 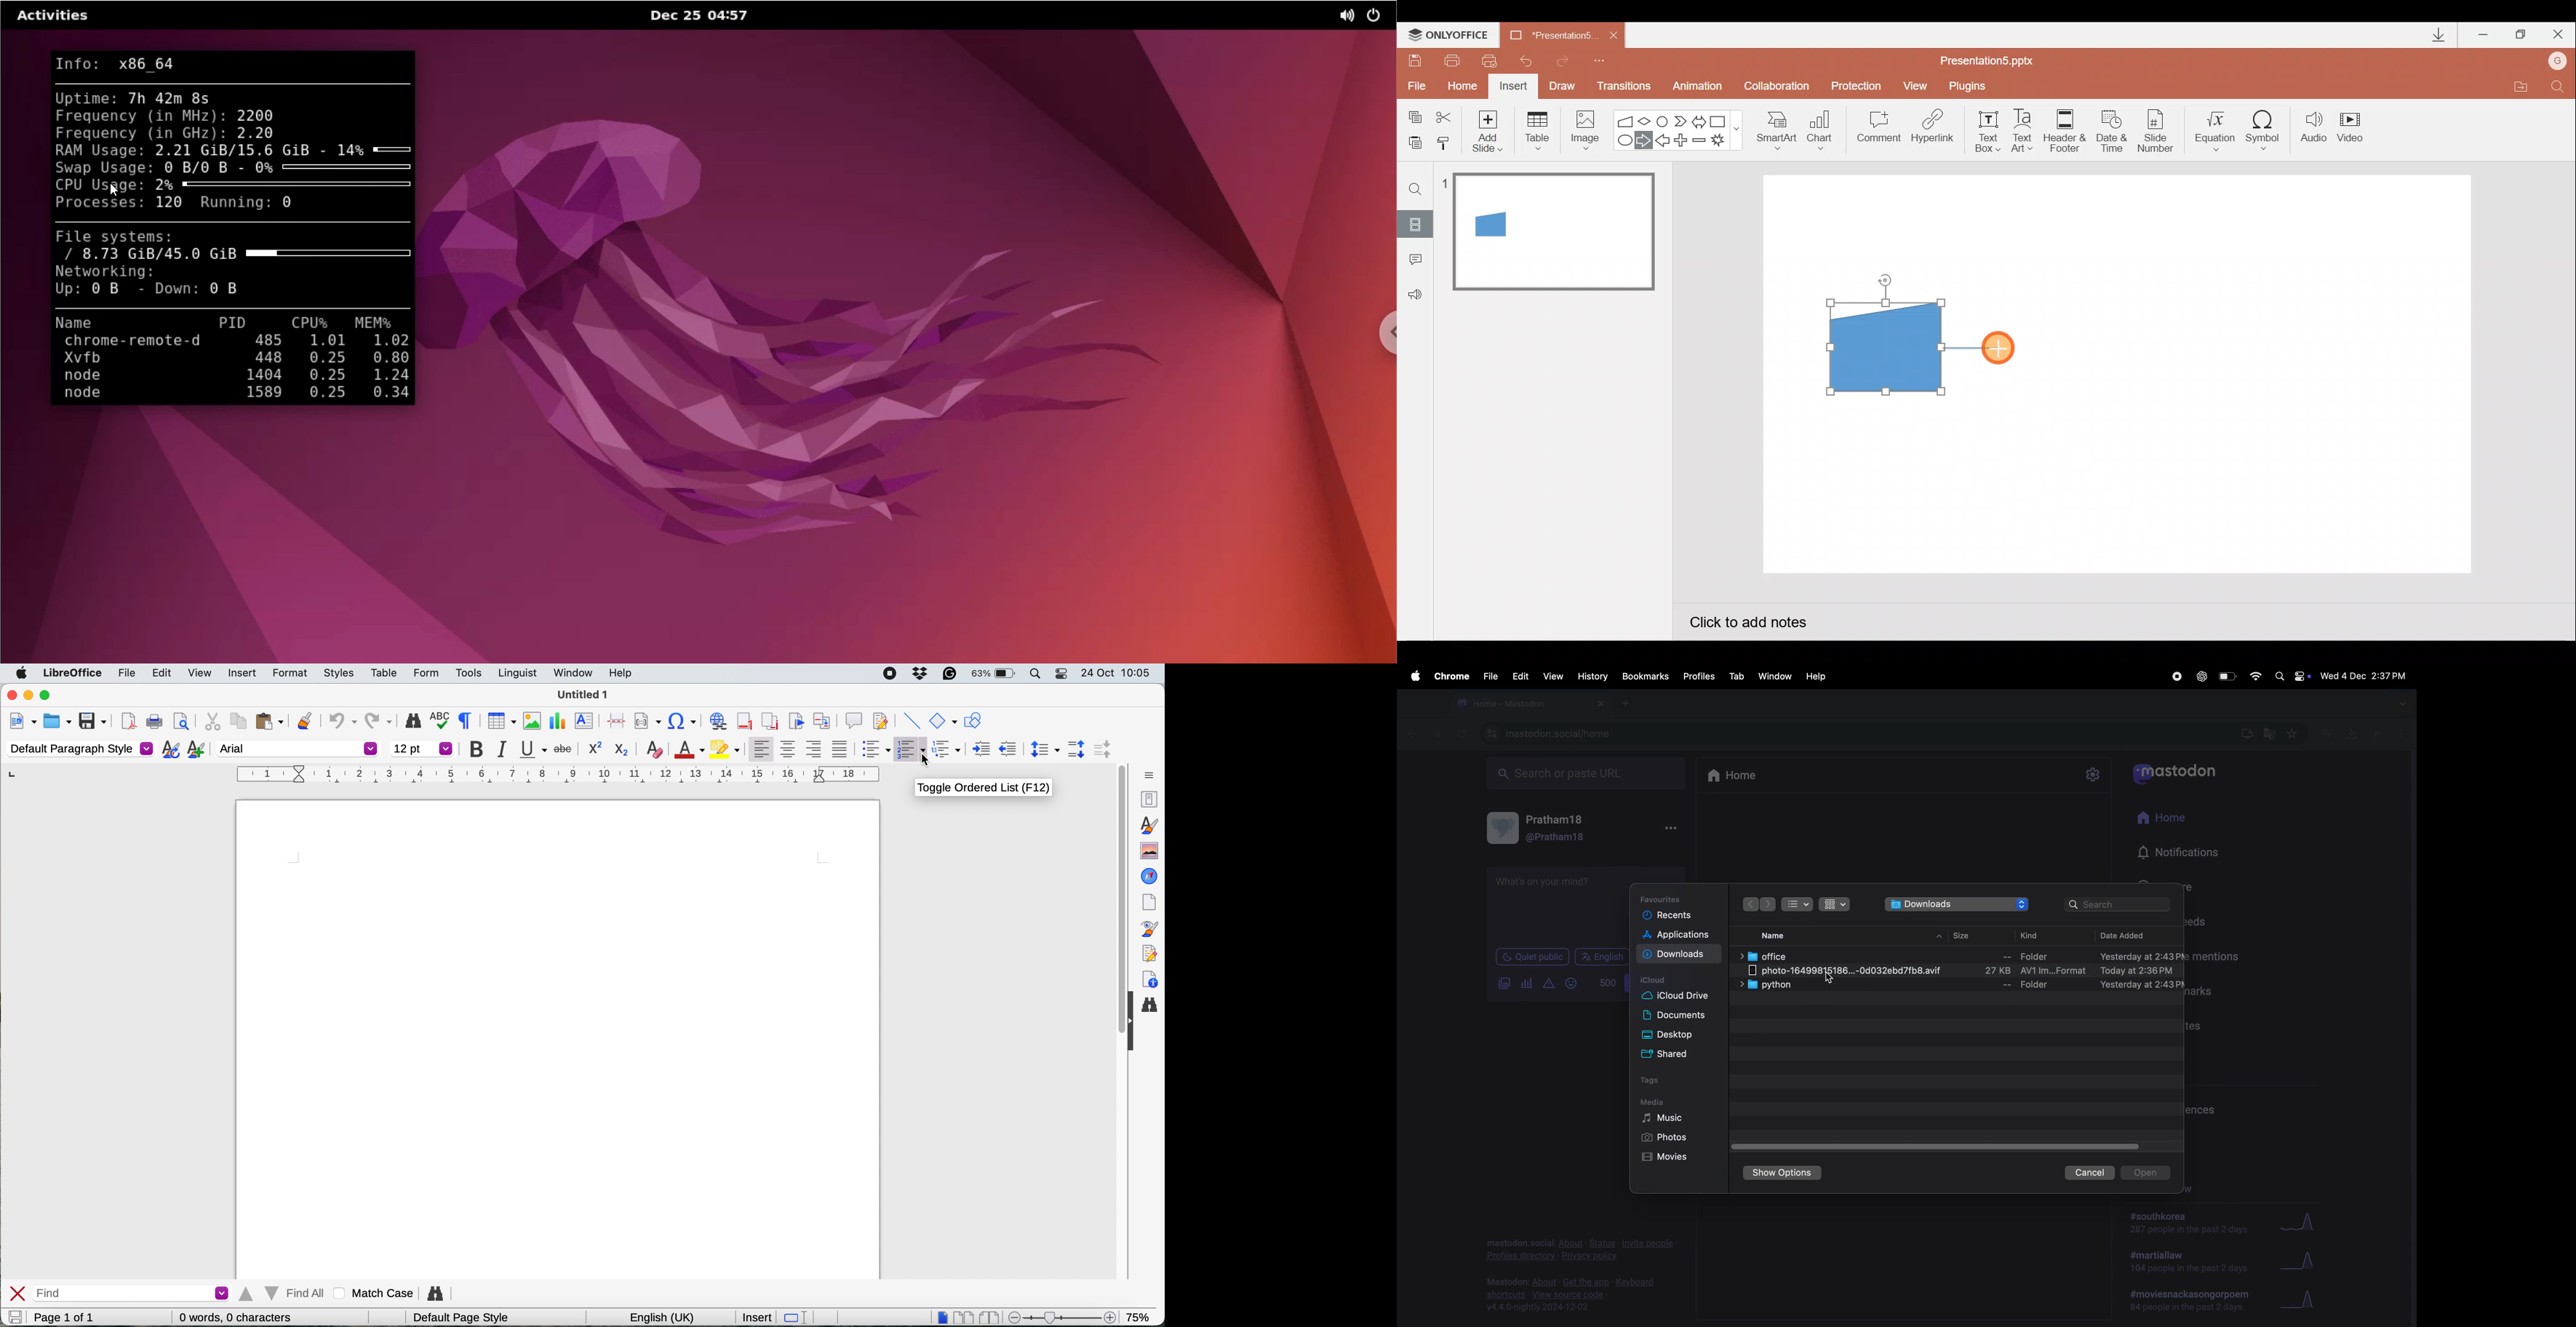 I want to click on save, so click(x=93, y=721).